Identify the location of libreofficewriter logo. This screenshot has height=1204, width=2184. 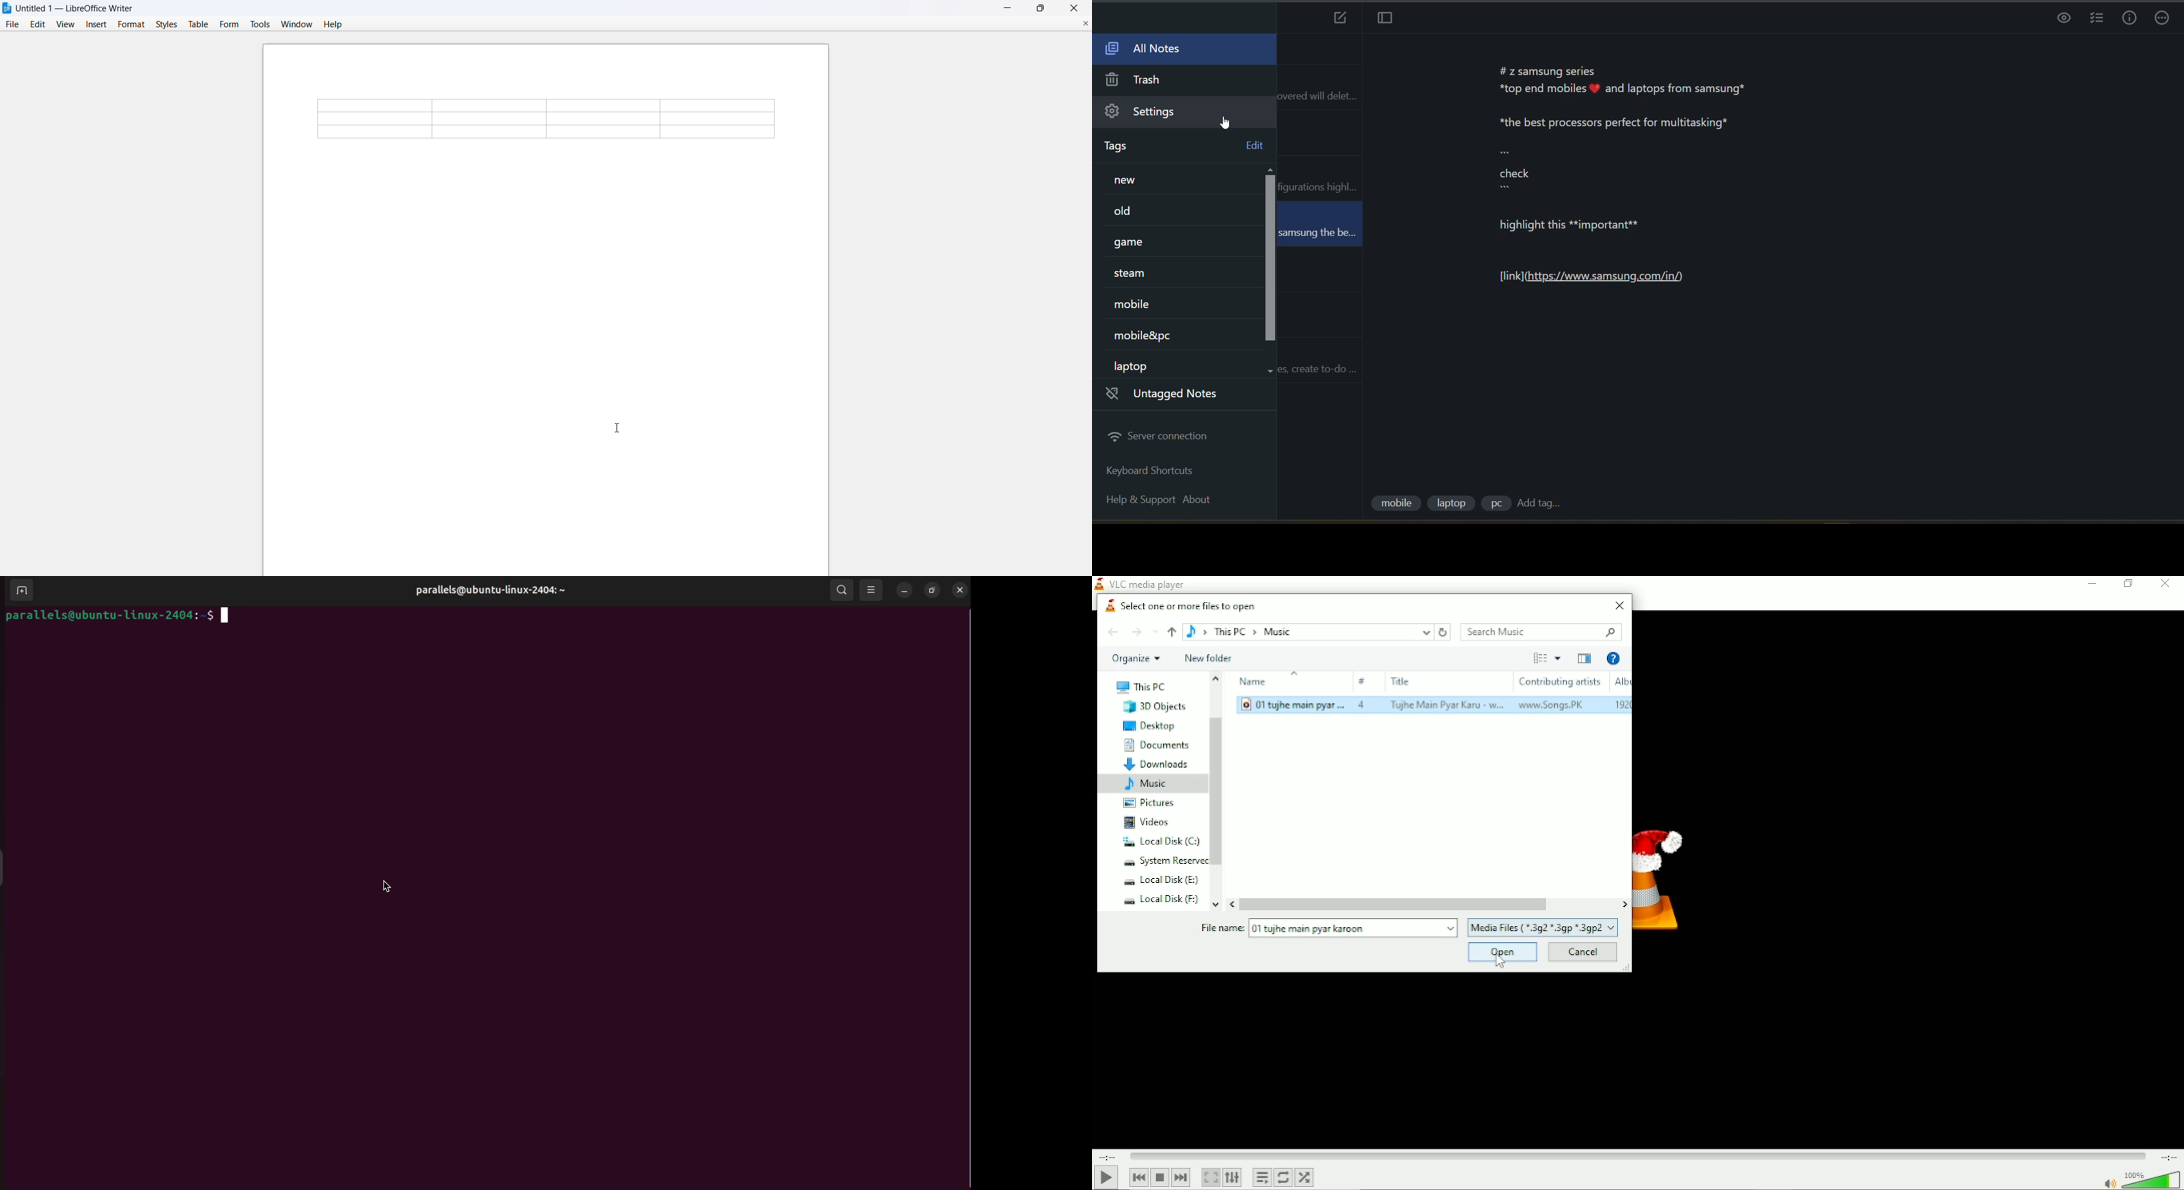
(7, 8).